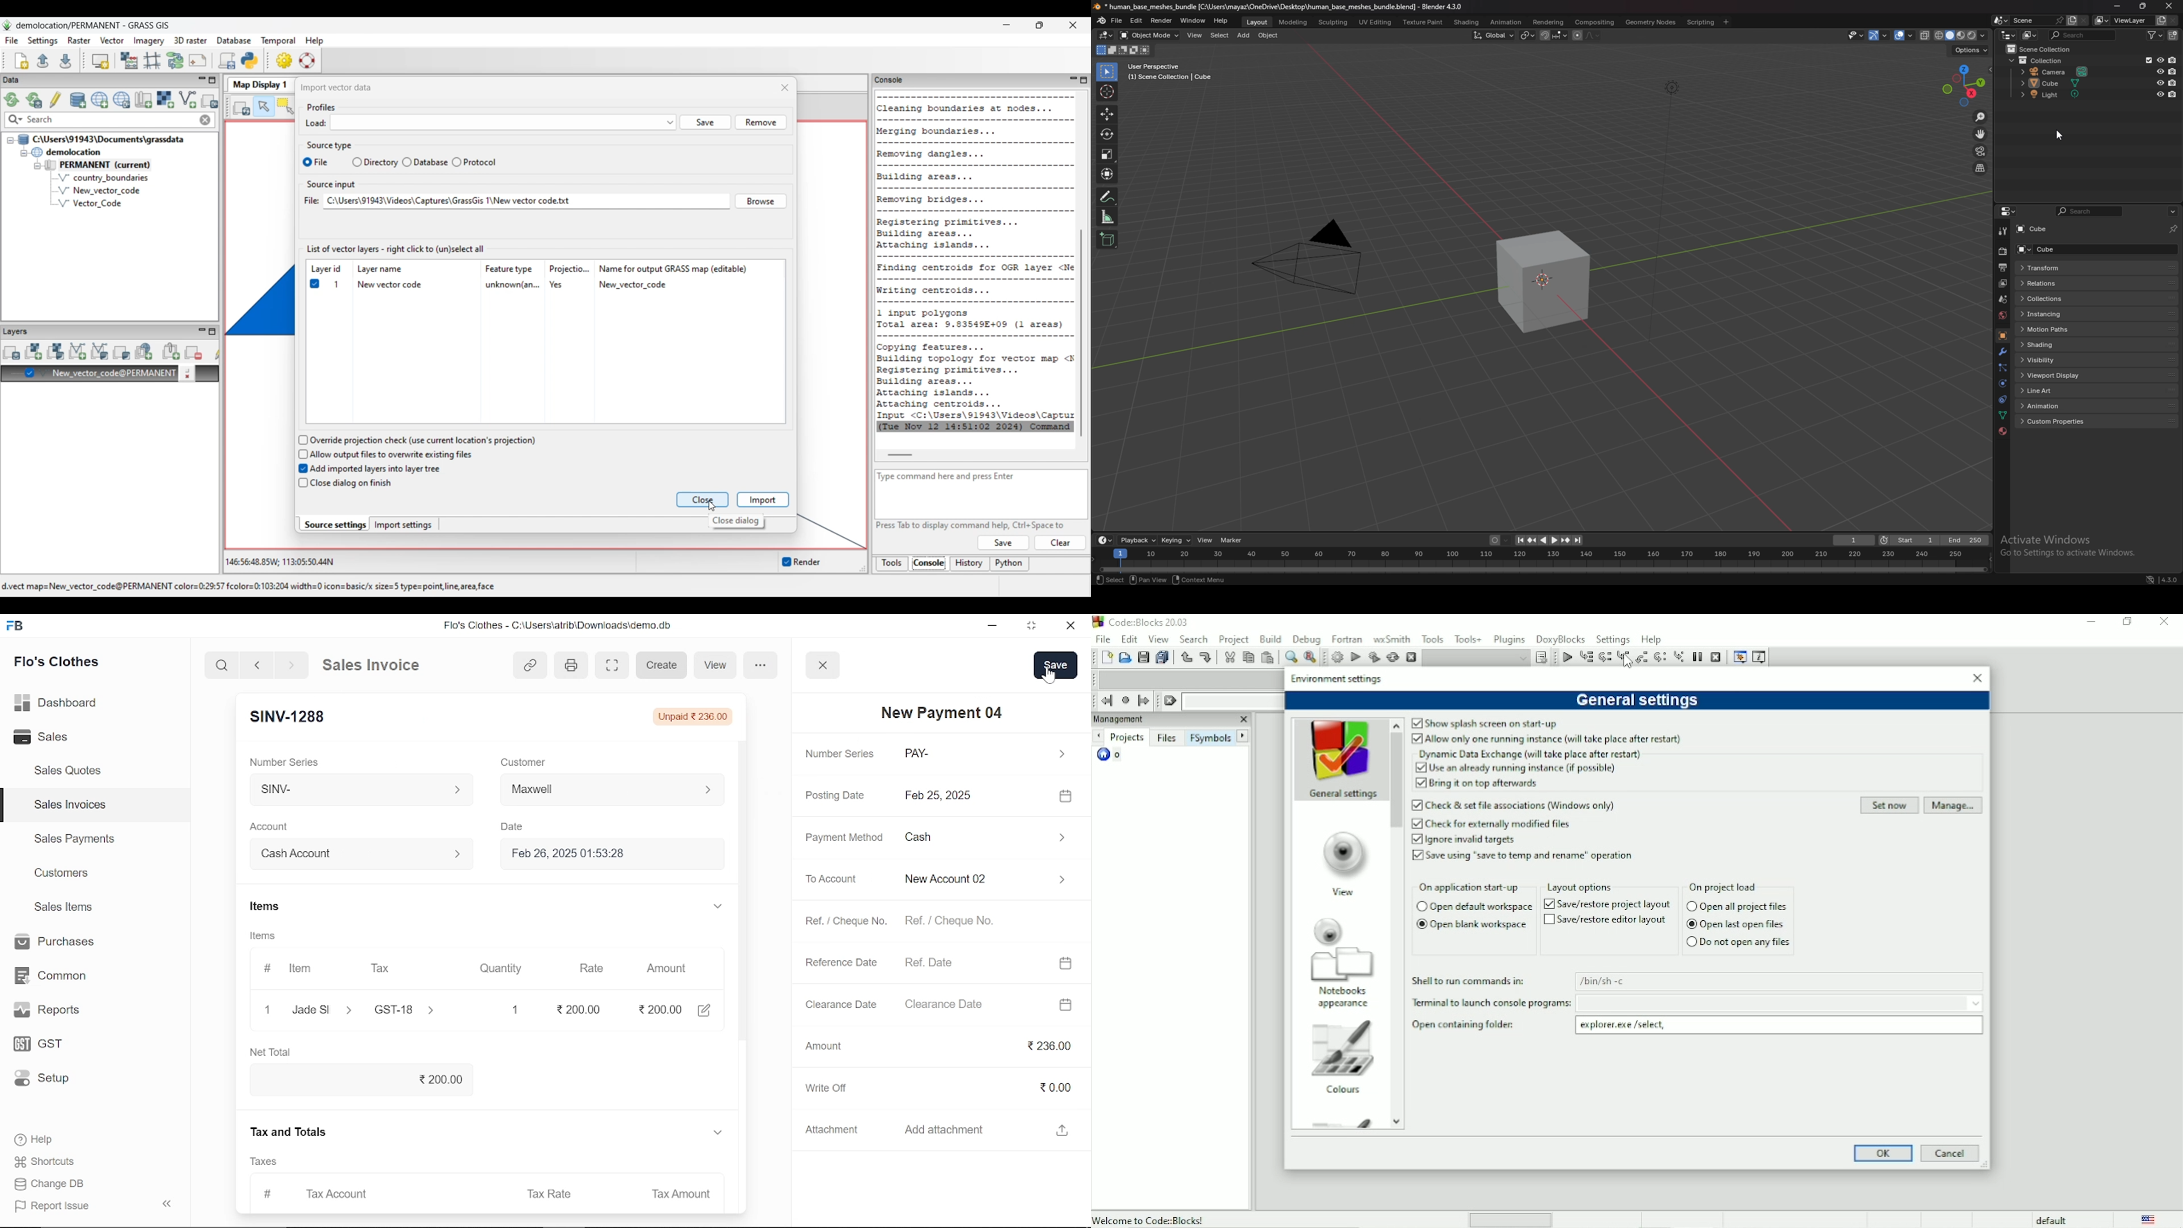 The image size is (2184, 1232). What do you see at coordinates (1583, 887) in the screenshot?
I see `Layout options` at bounding box center [1583, 887].